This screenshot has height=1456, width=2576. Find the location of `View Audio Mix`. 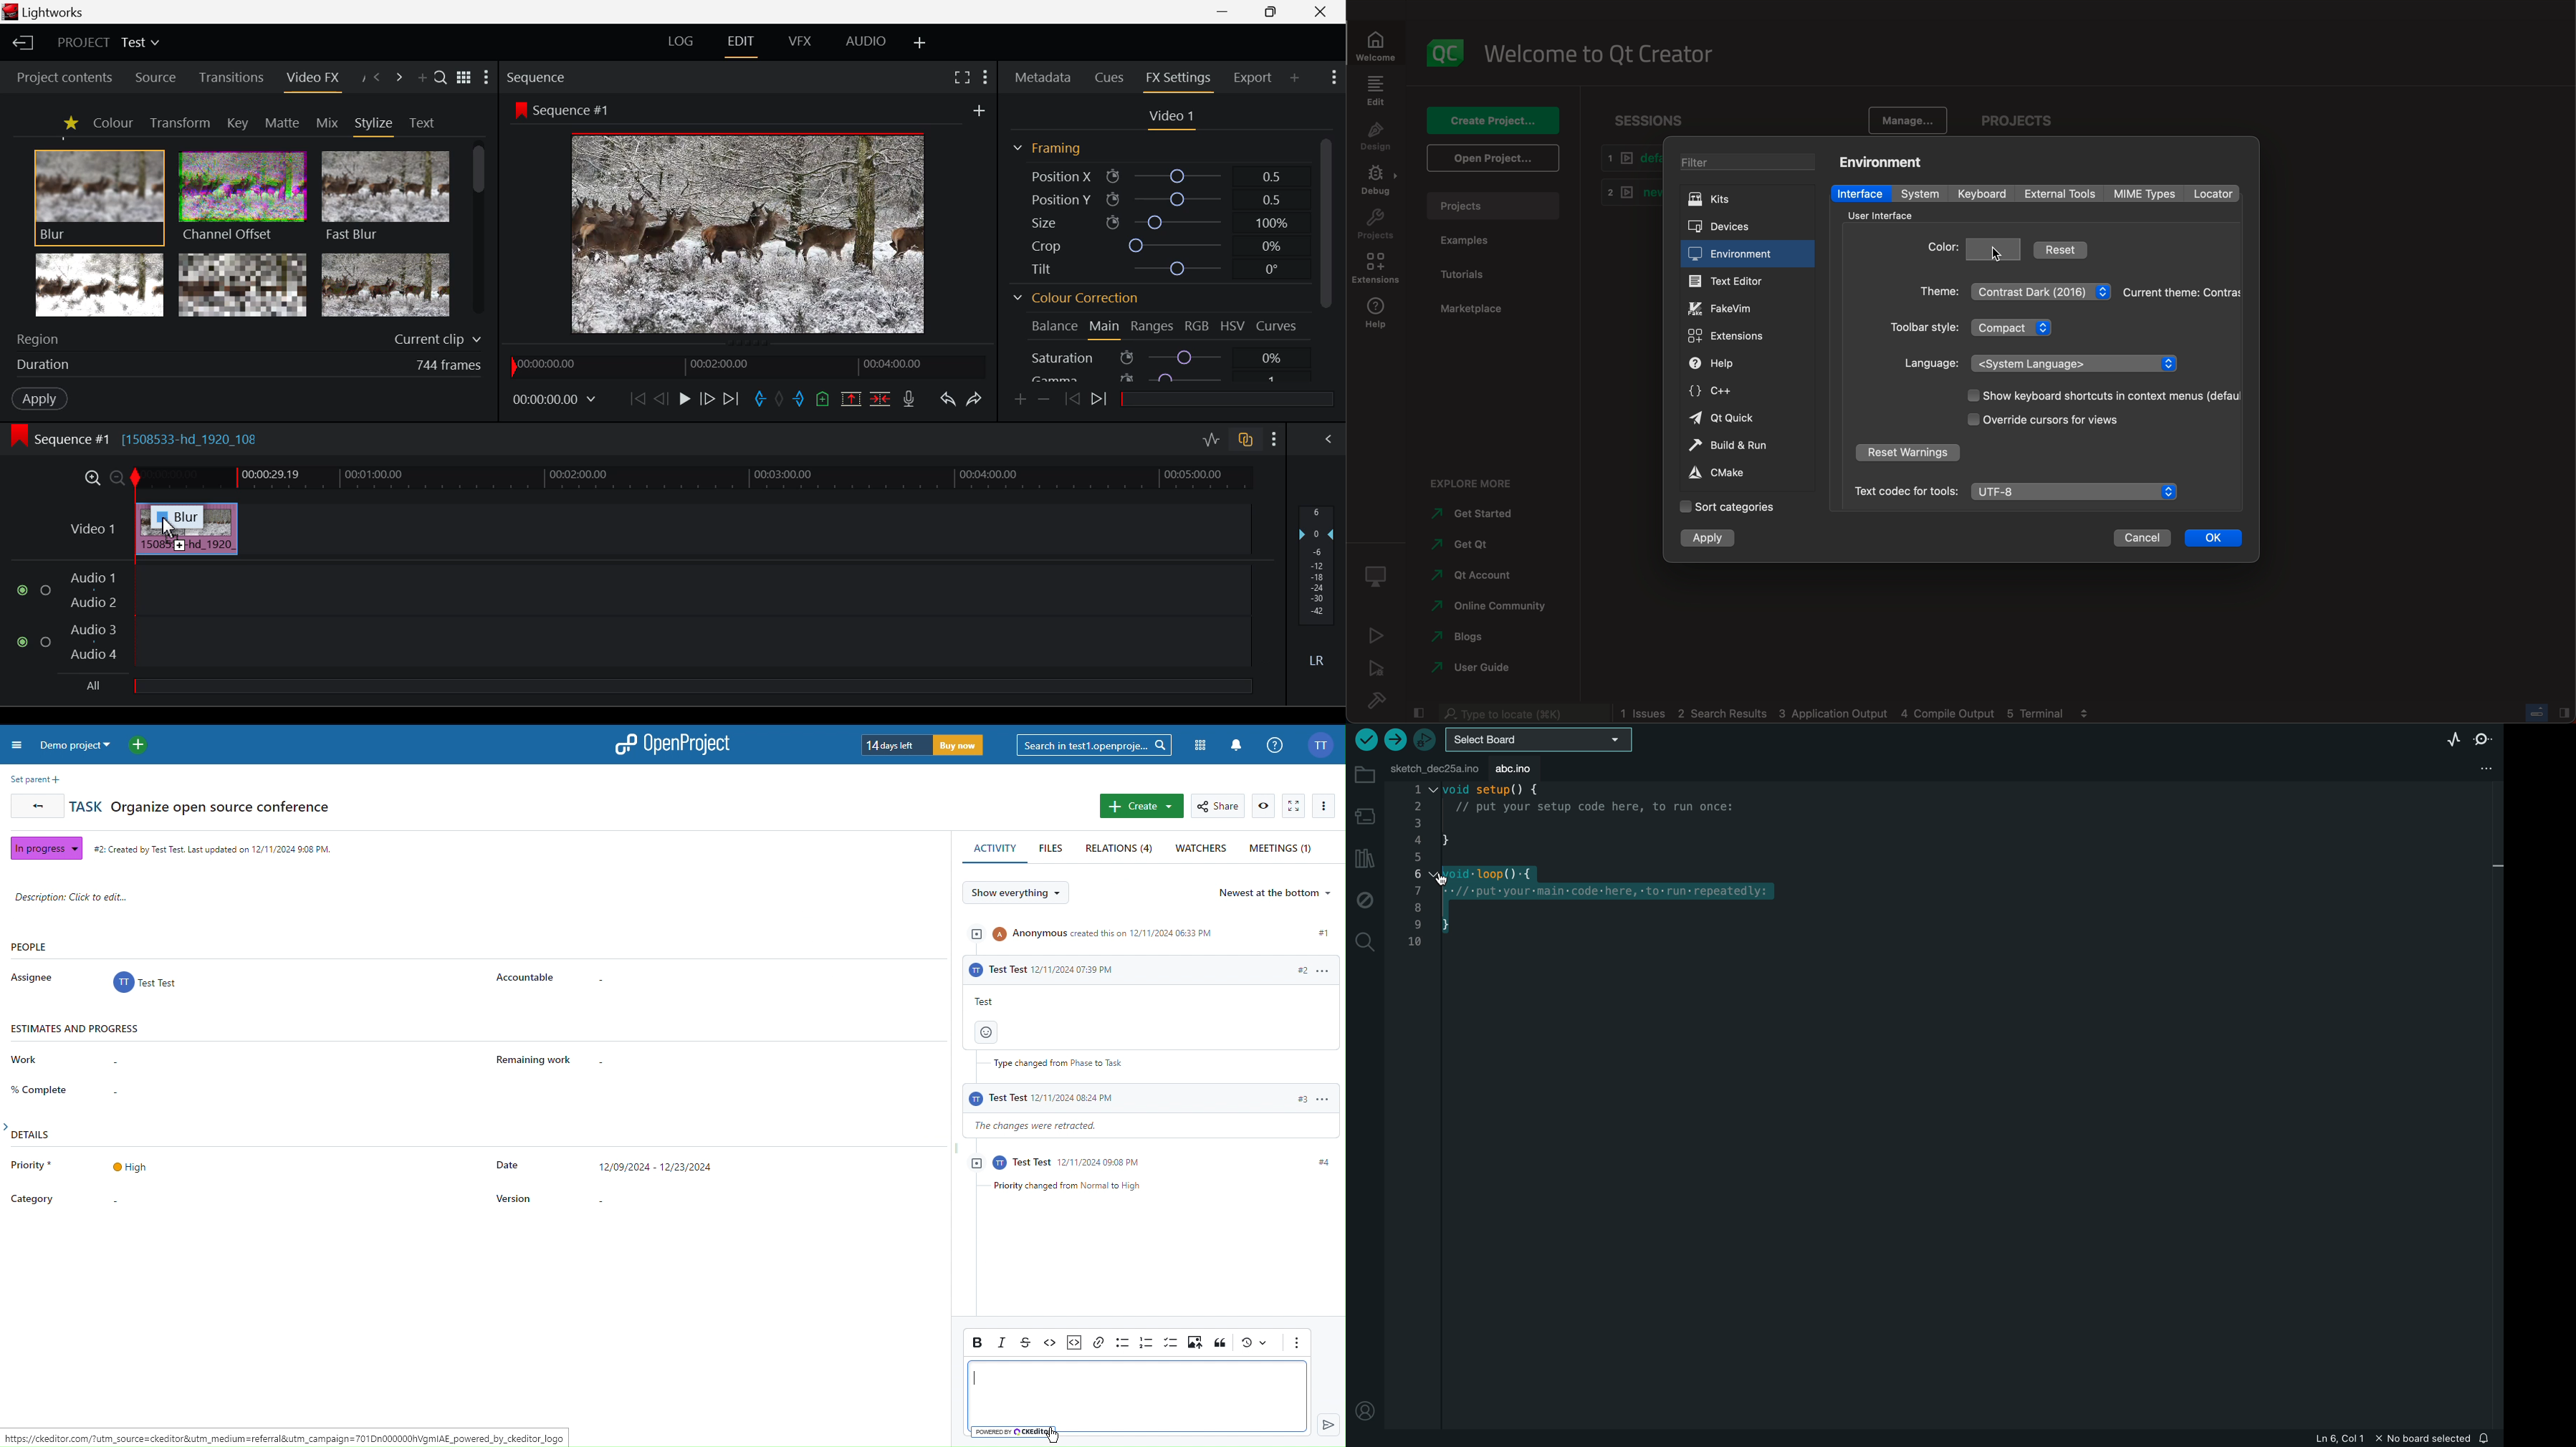

View Audio Mix is located at coordinates (1329, 438).